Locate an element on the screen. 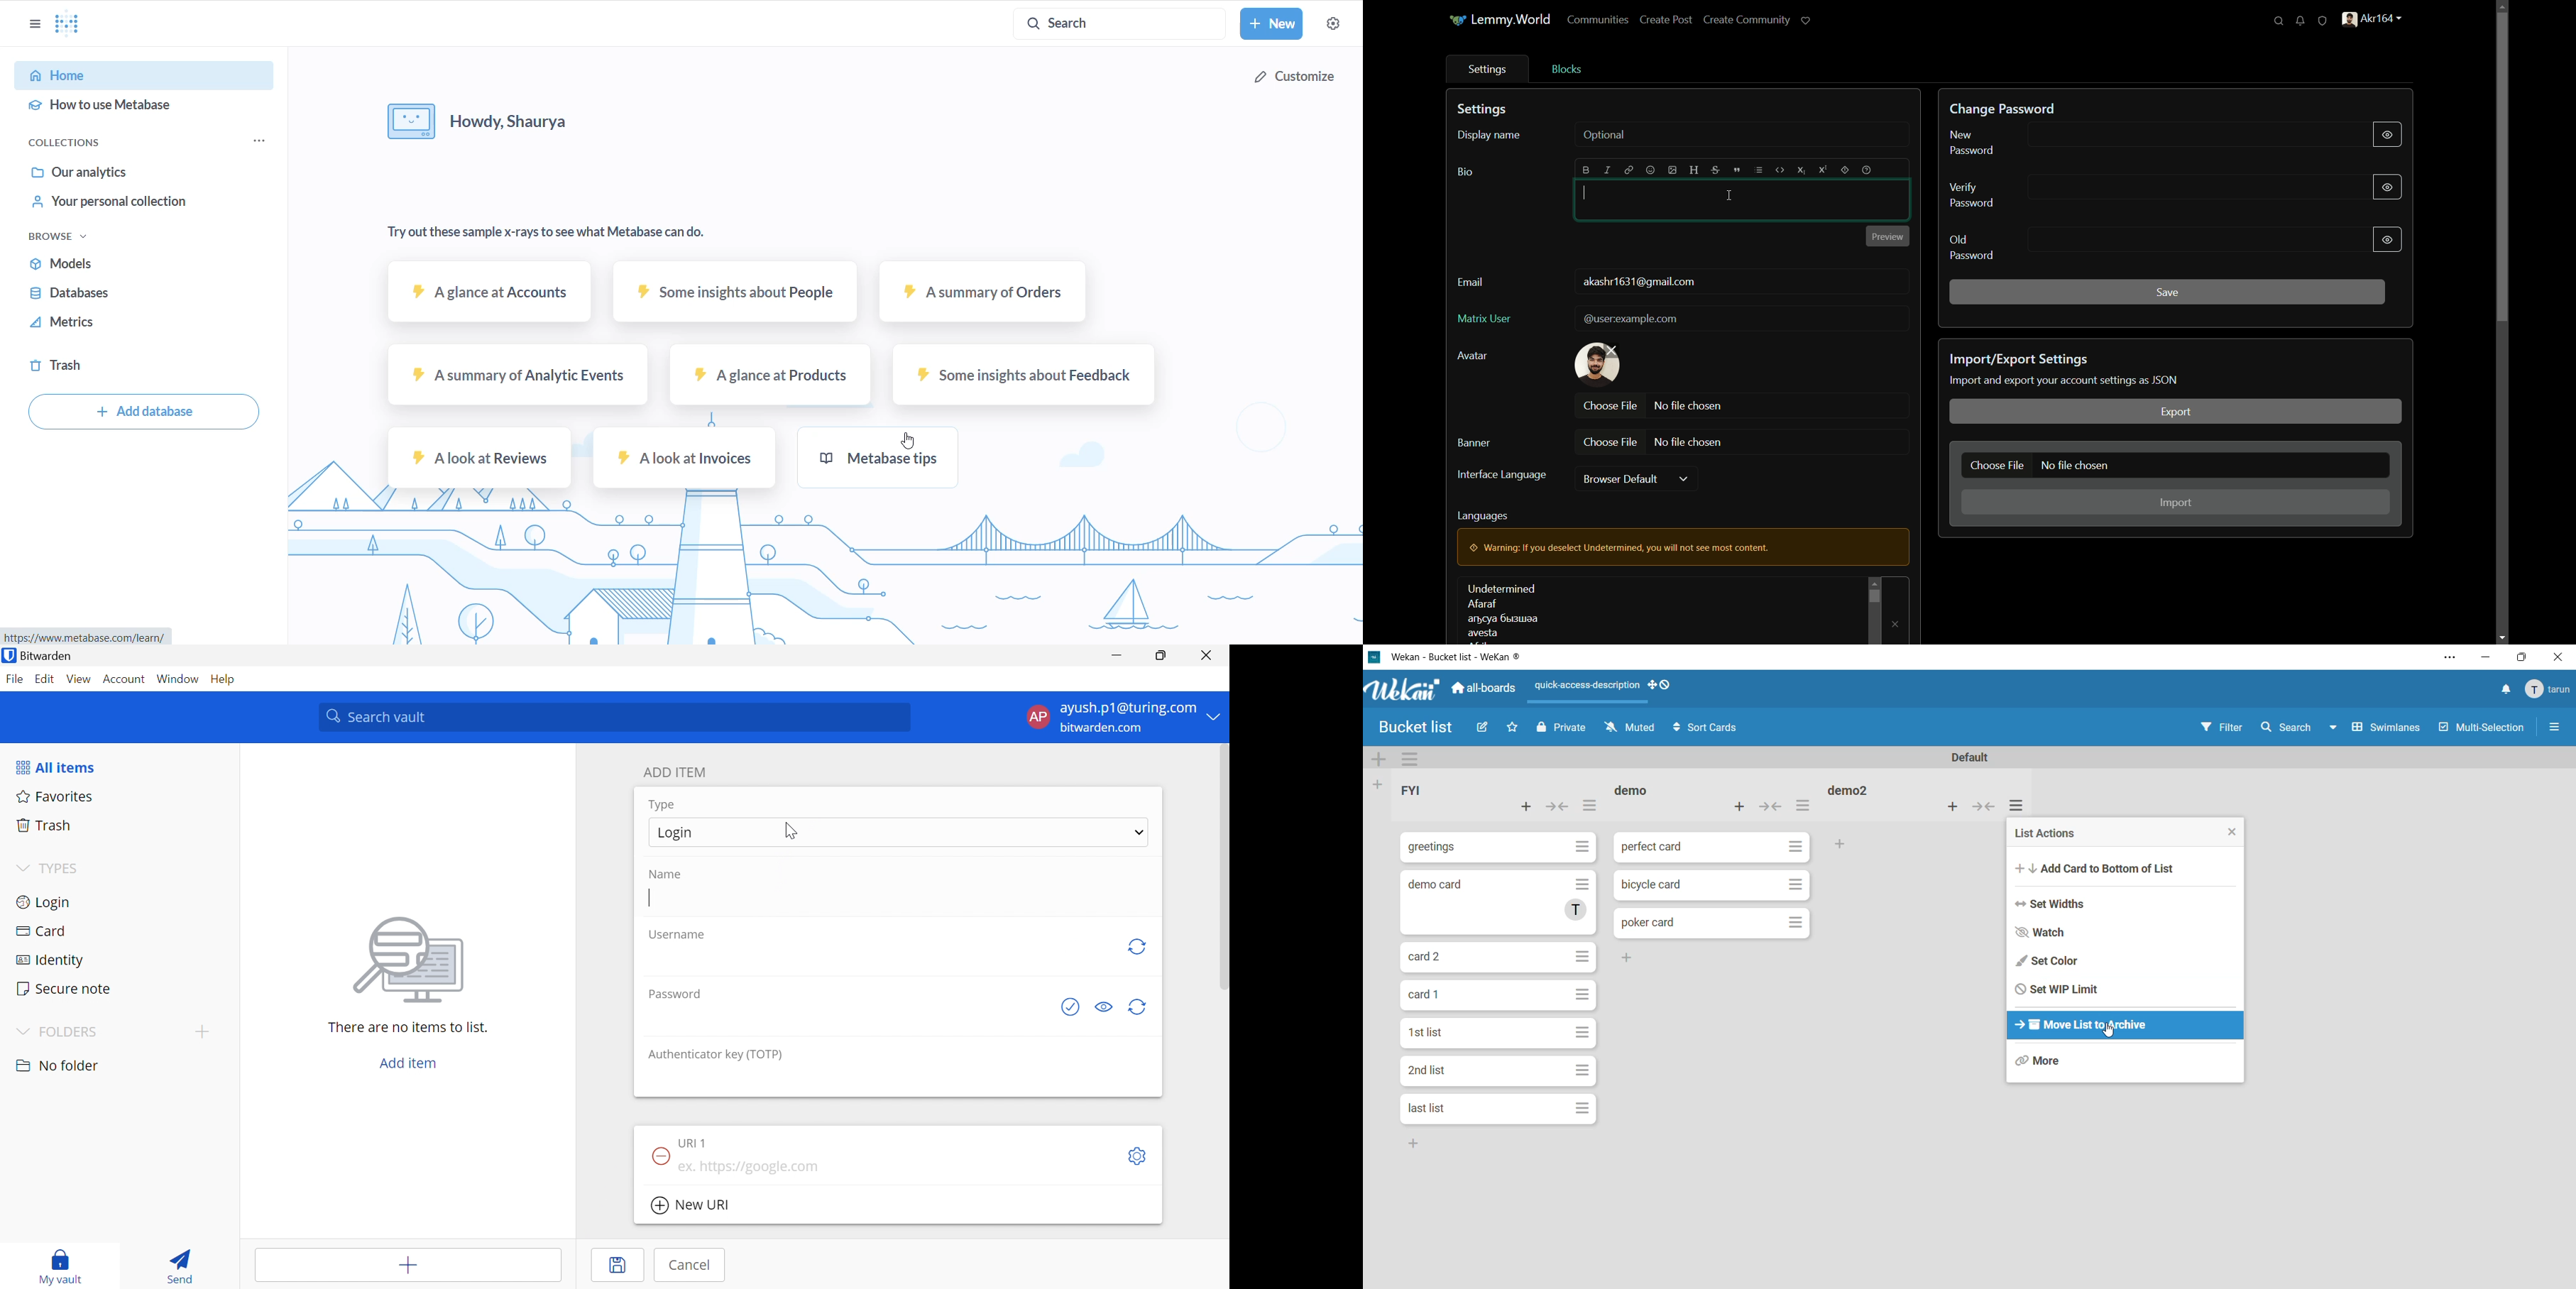  unread notifications is located at coordinates (2300, 20).